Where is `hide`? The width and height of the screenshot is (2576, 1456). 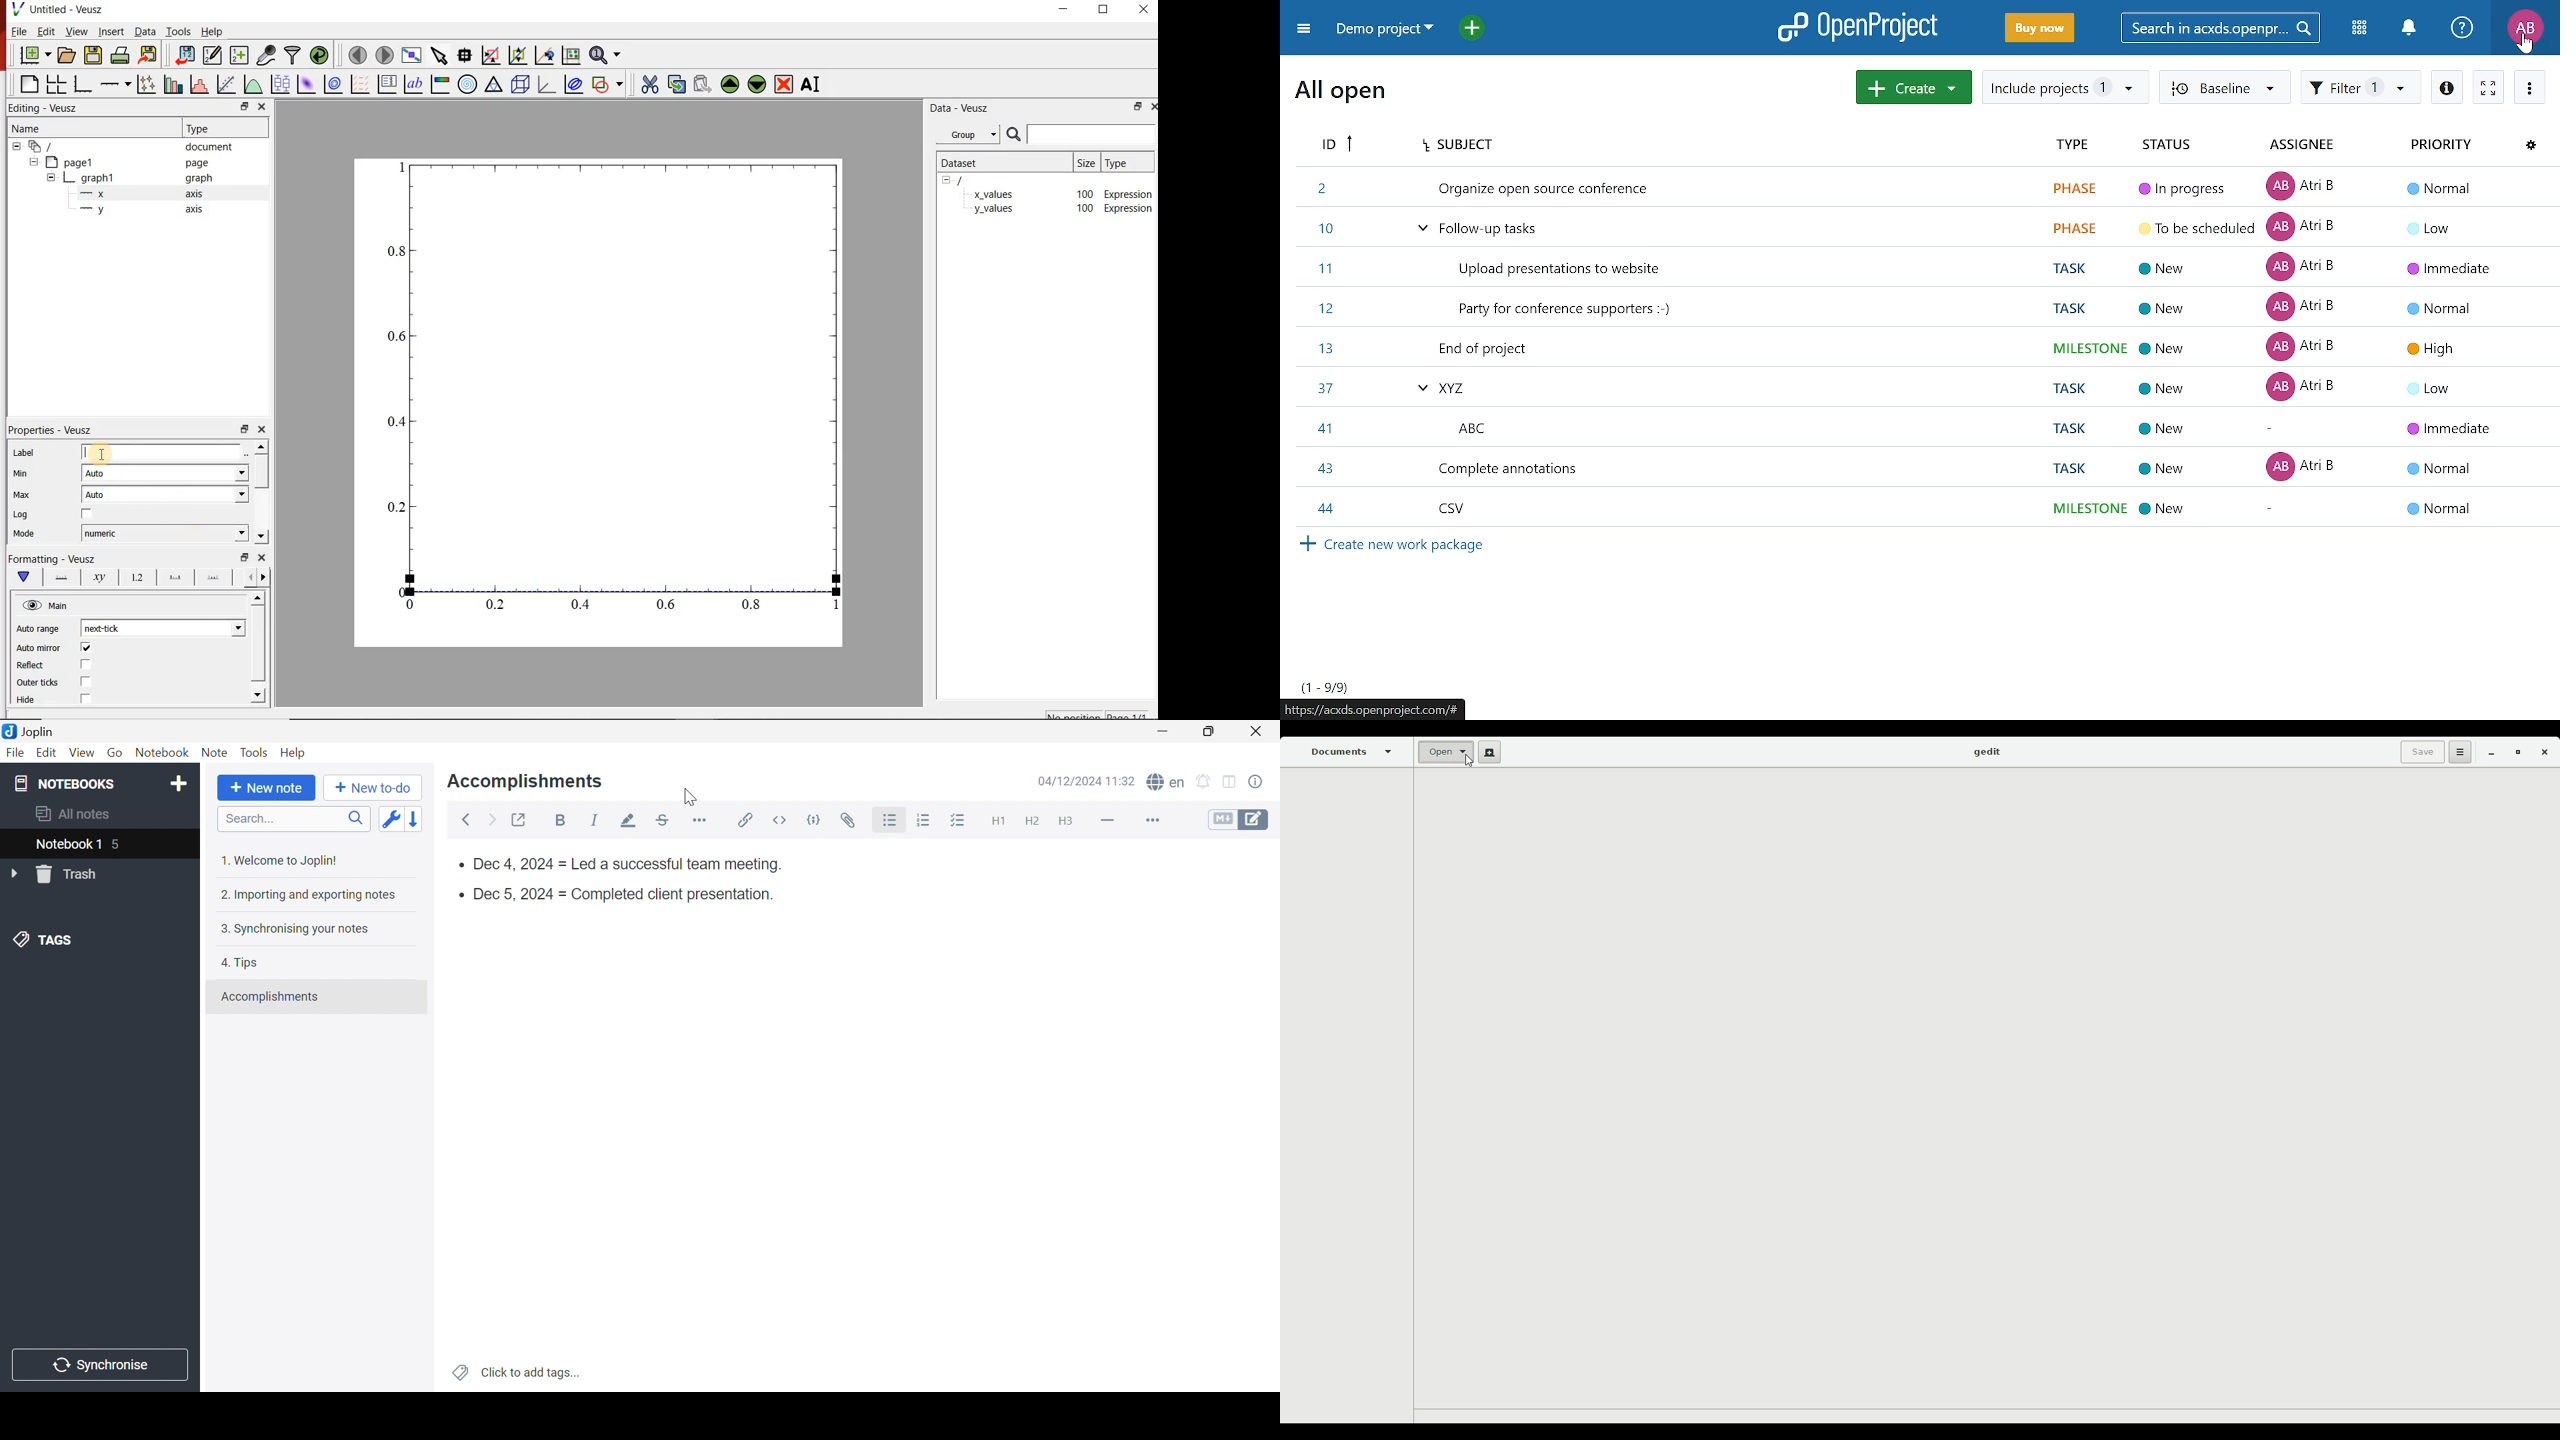
hide is located at coordinates (951, 181).